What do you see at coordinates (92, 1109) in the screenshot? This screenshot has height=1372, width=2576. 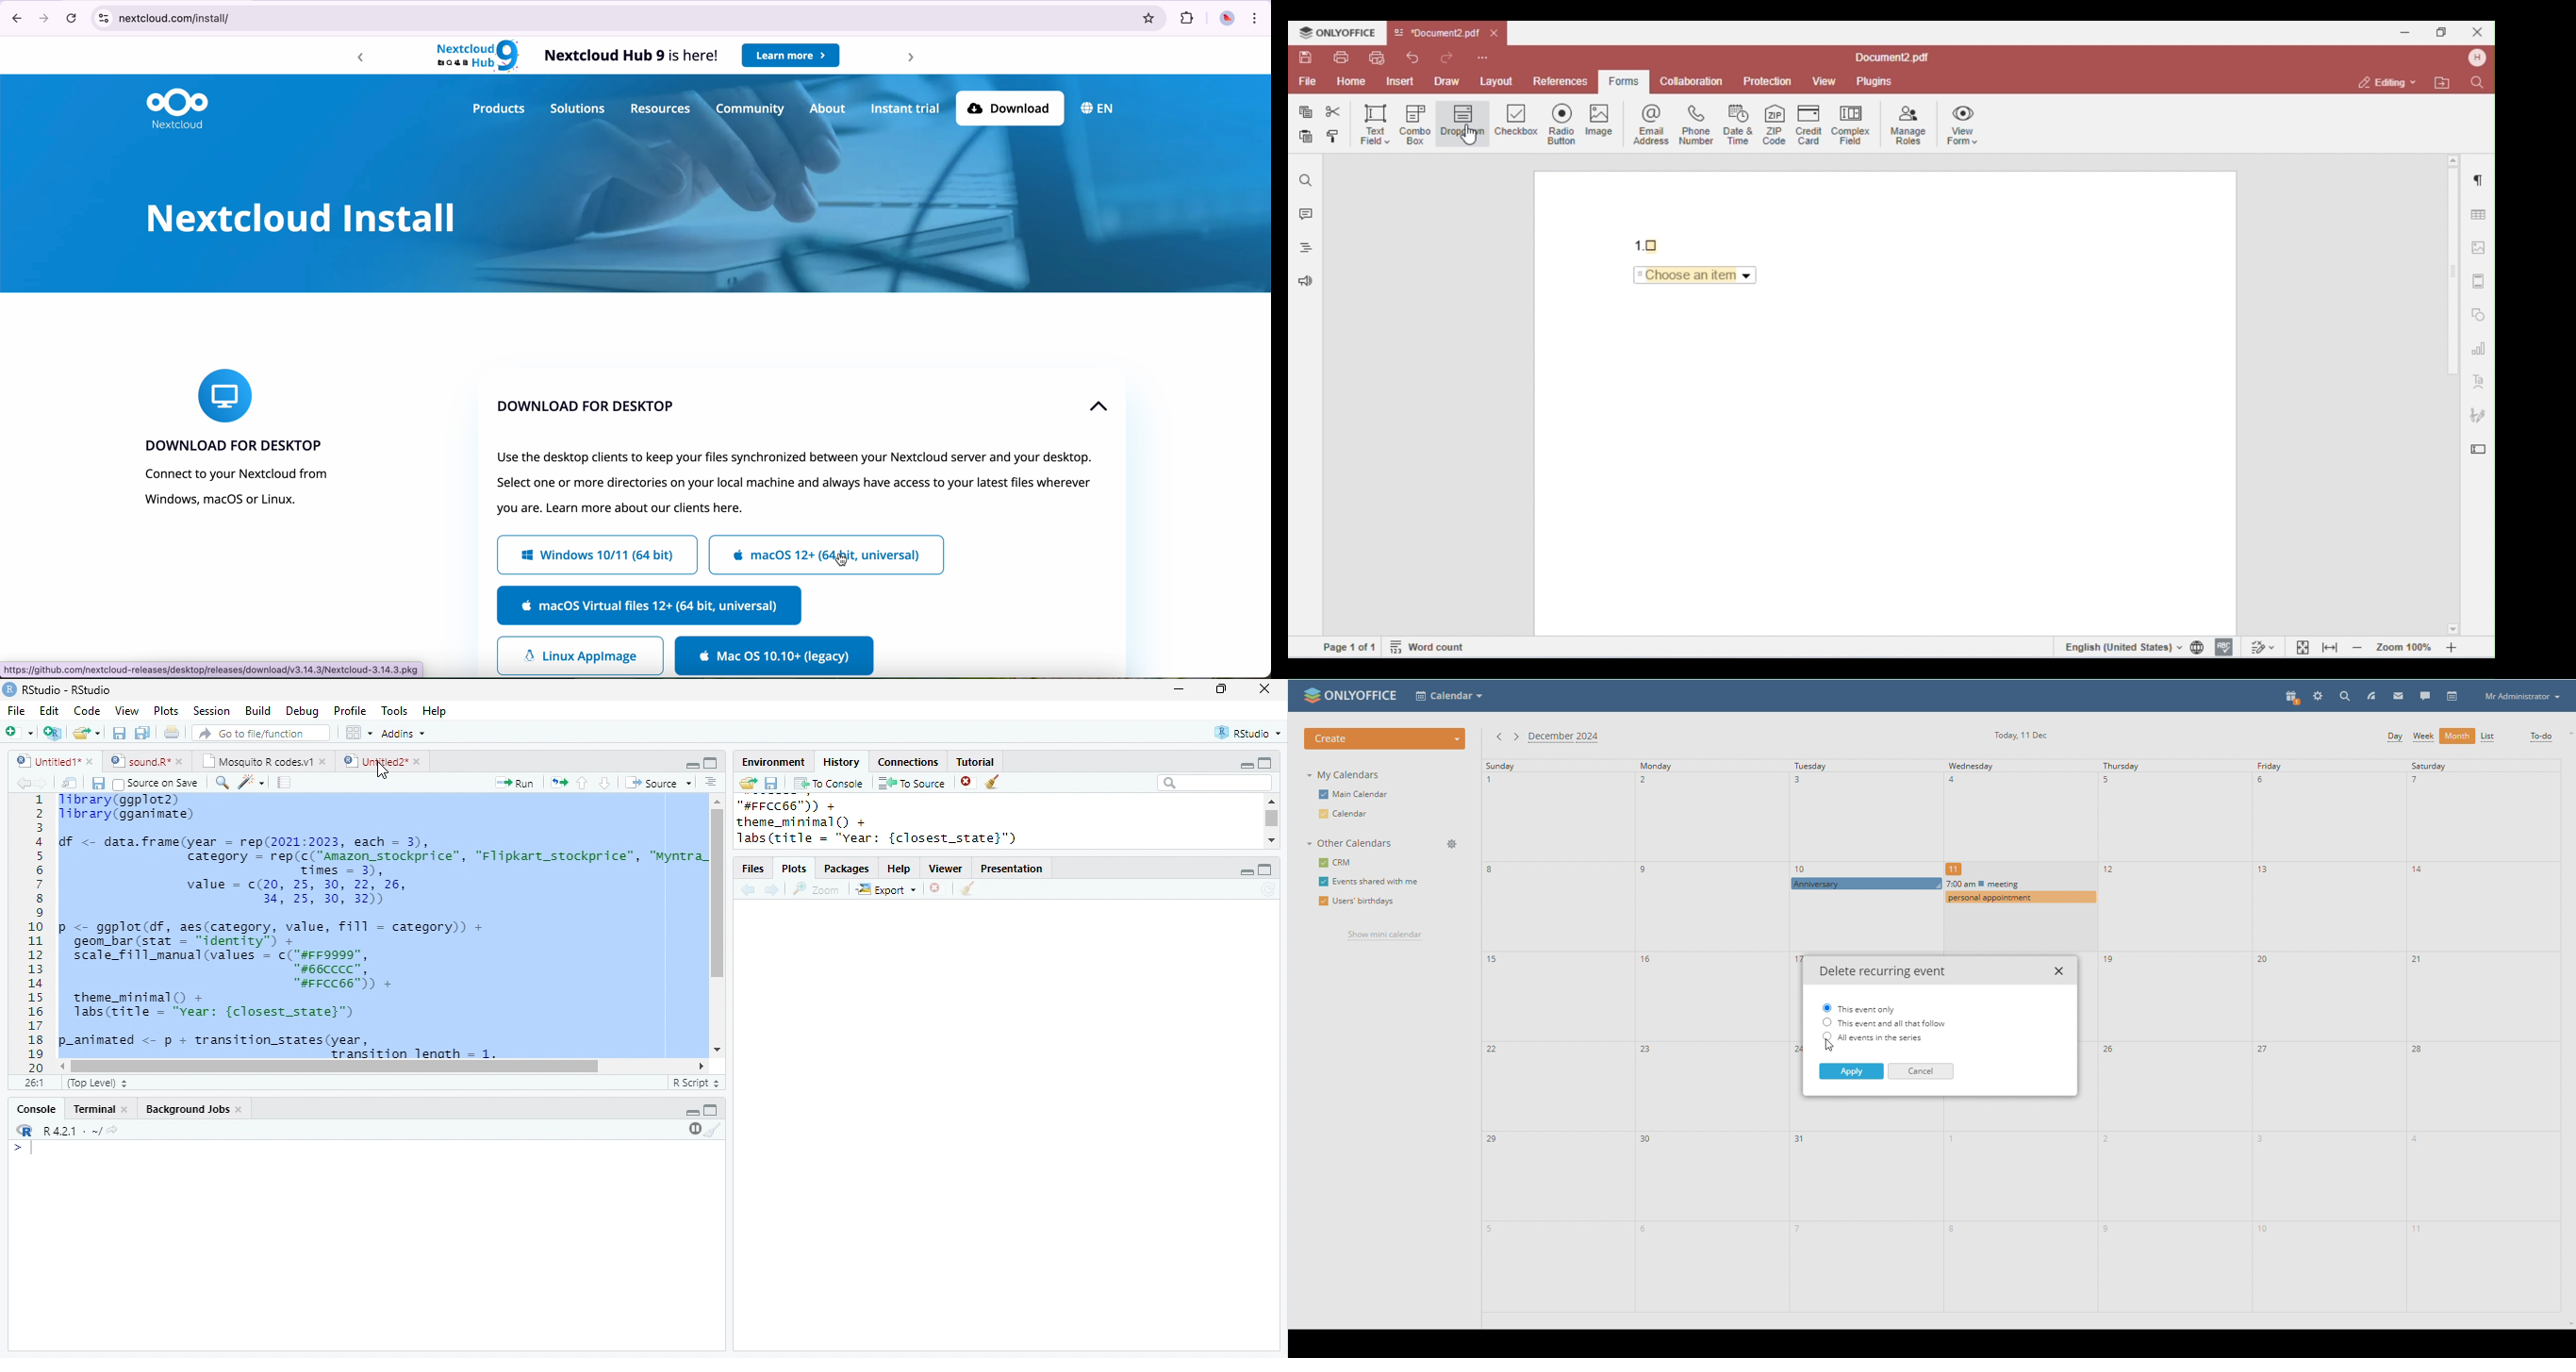 I see `Terminal` at bounding box center [92, 1109].